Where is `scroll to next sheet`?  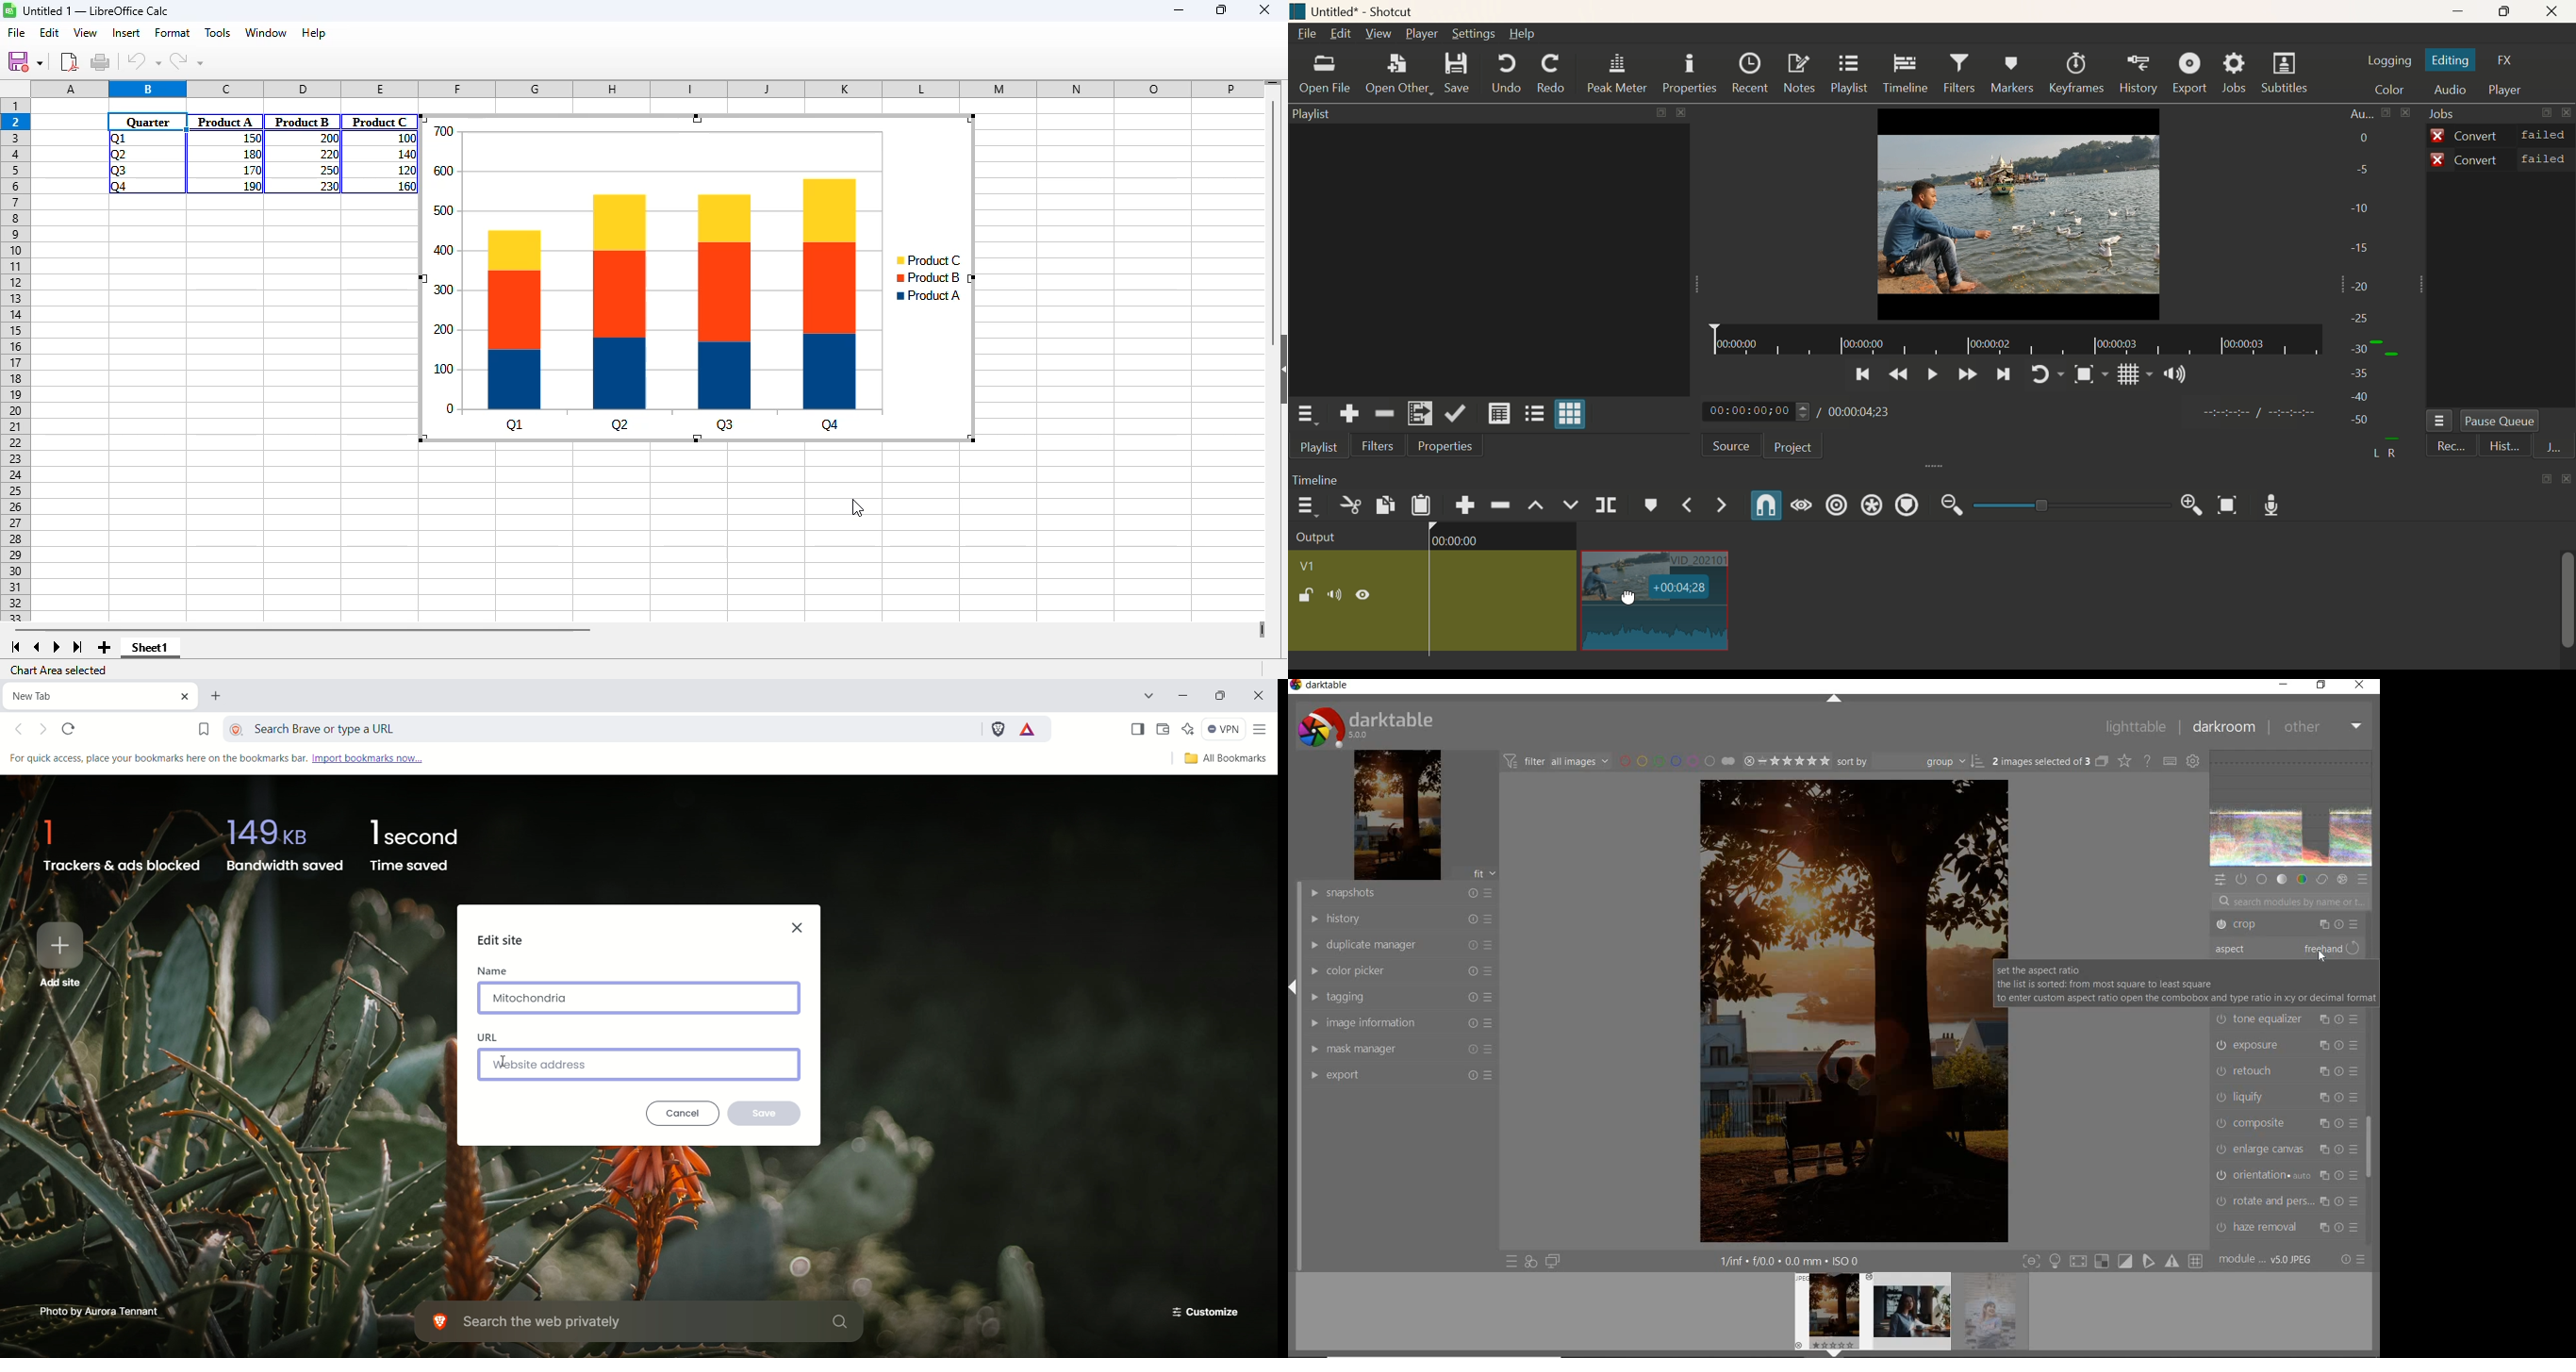 scroll to next sheet is located at coordinates (57, 647).